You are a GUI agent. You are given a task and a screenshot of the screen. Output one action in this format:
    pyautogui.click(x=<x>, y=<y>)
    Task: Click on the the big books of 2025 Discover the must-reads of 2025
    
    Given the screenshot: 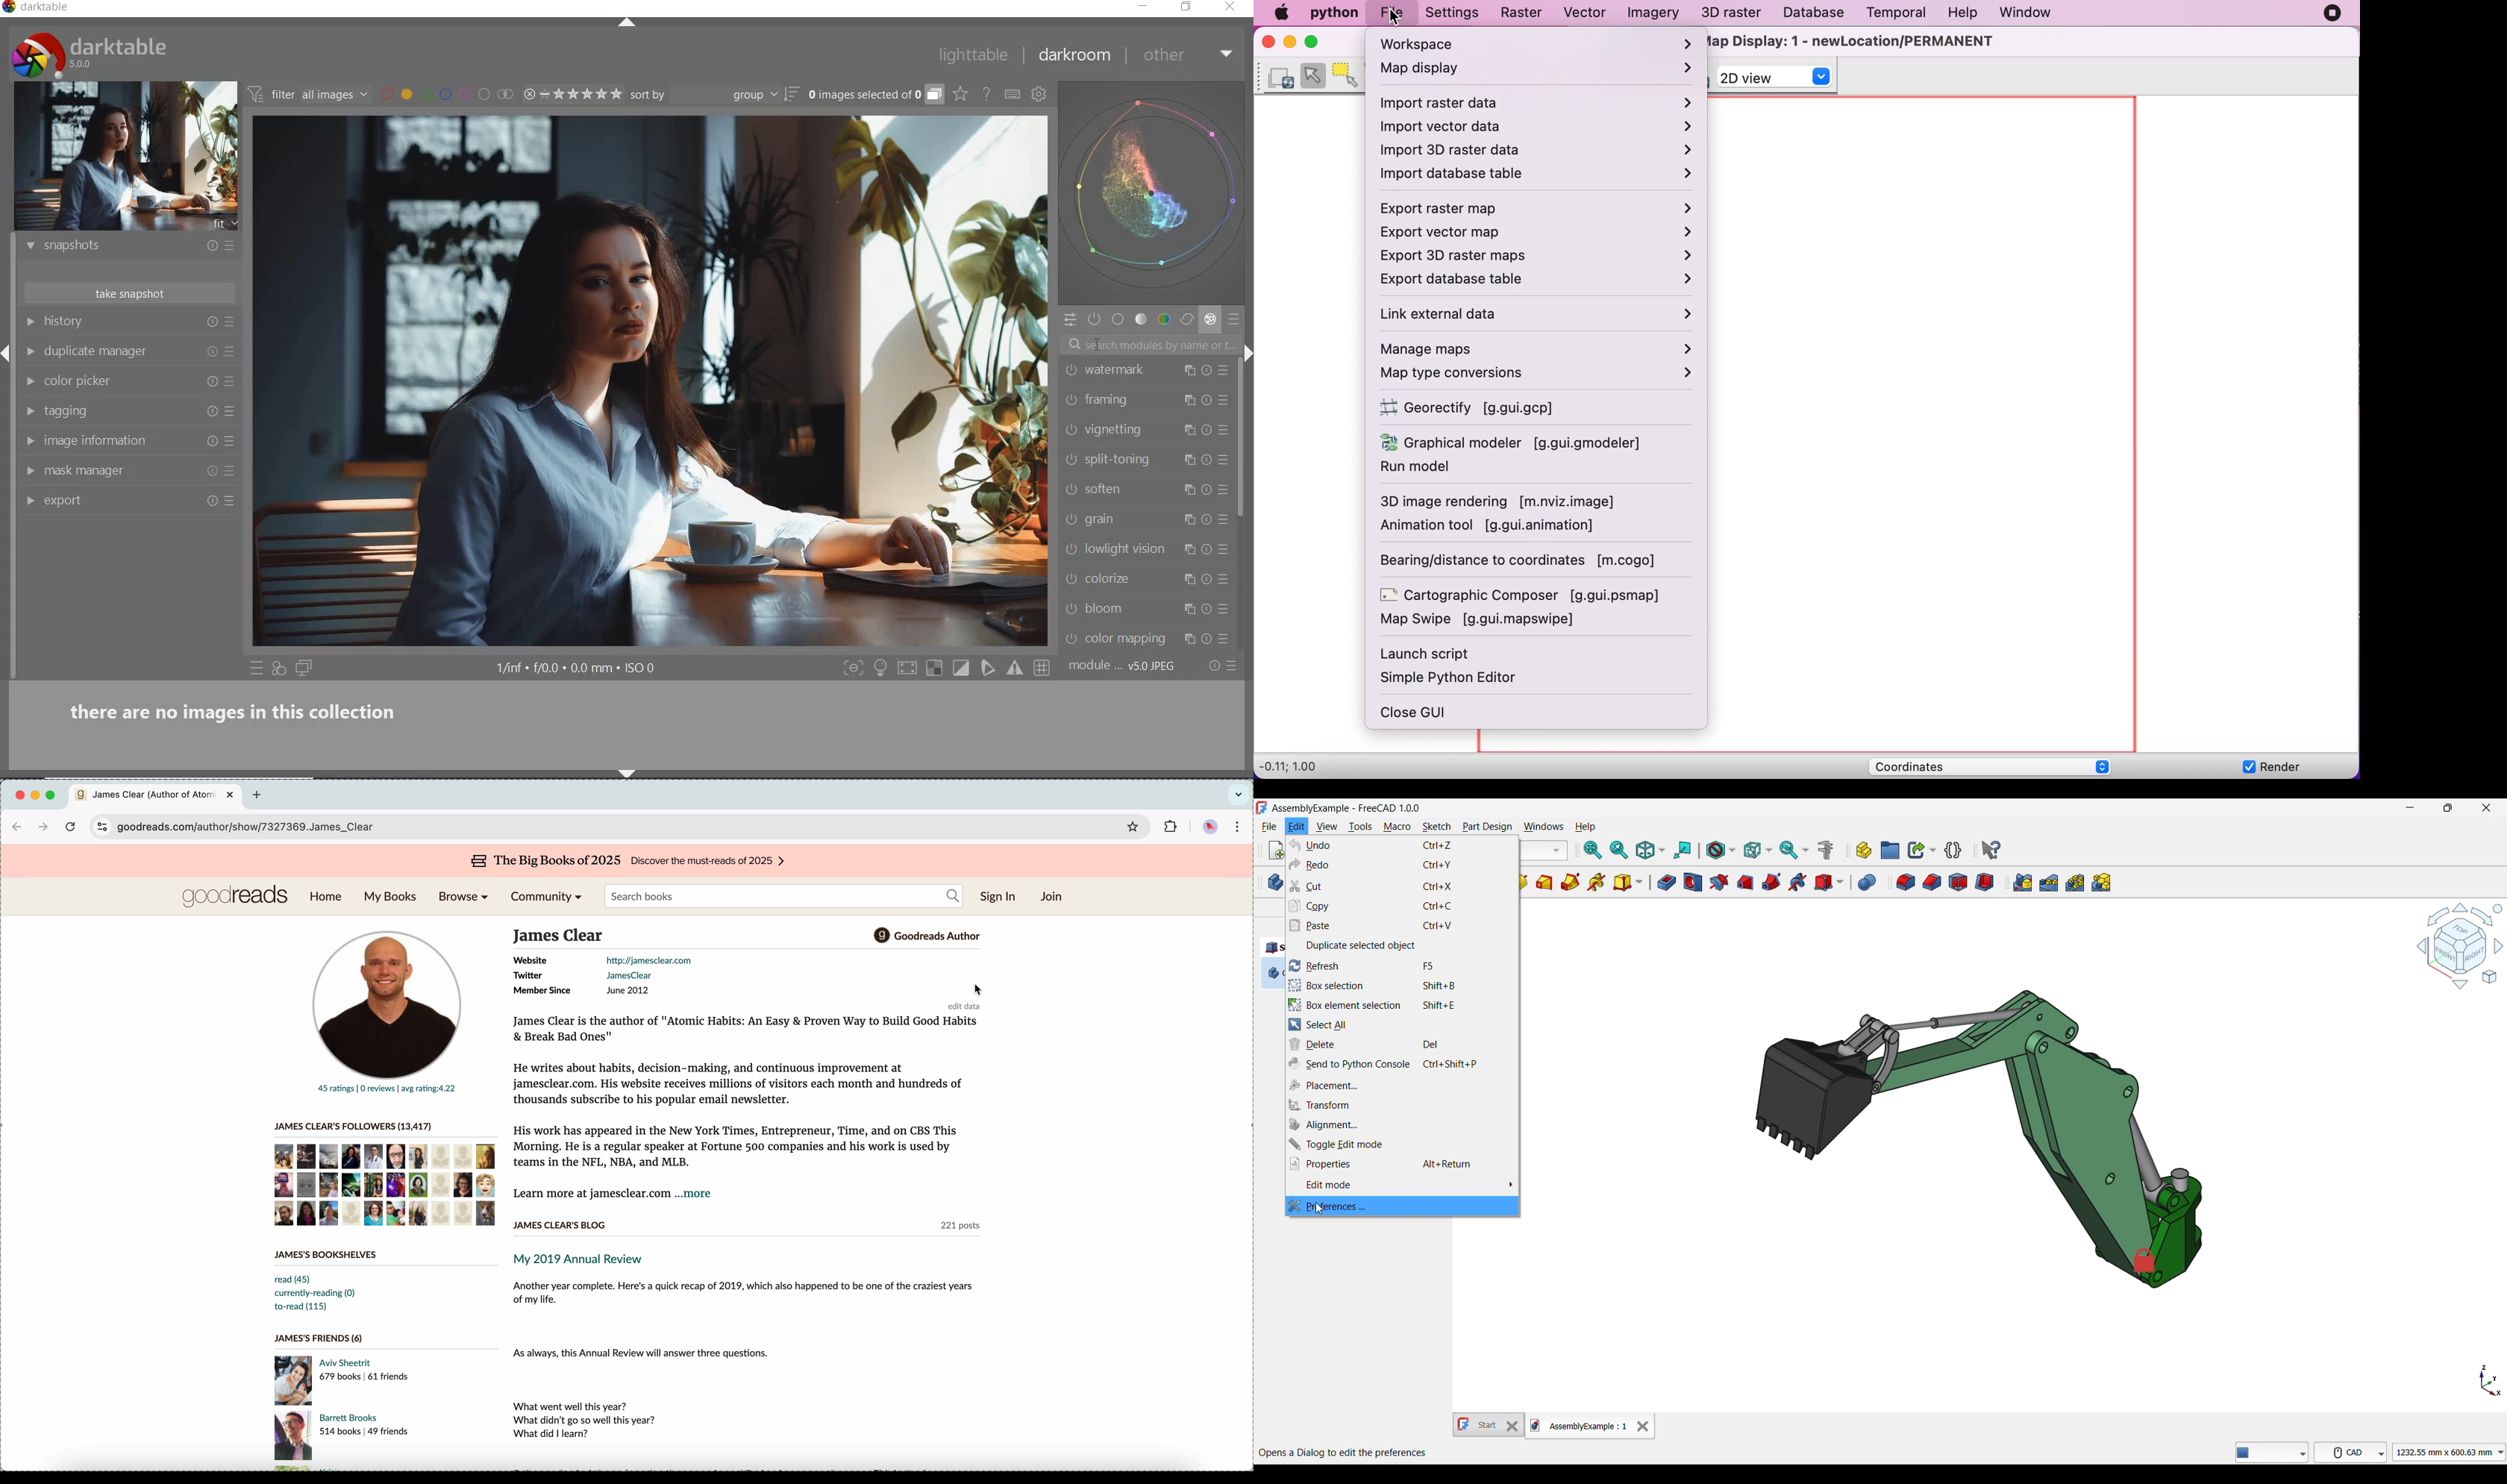 What is the action you would take?
    pyautogui.click(x=629, y=861)
    